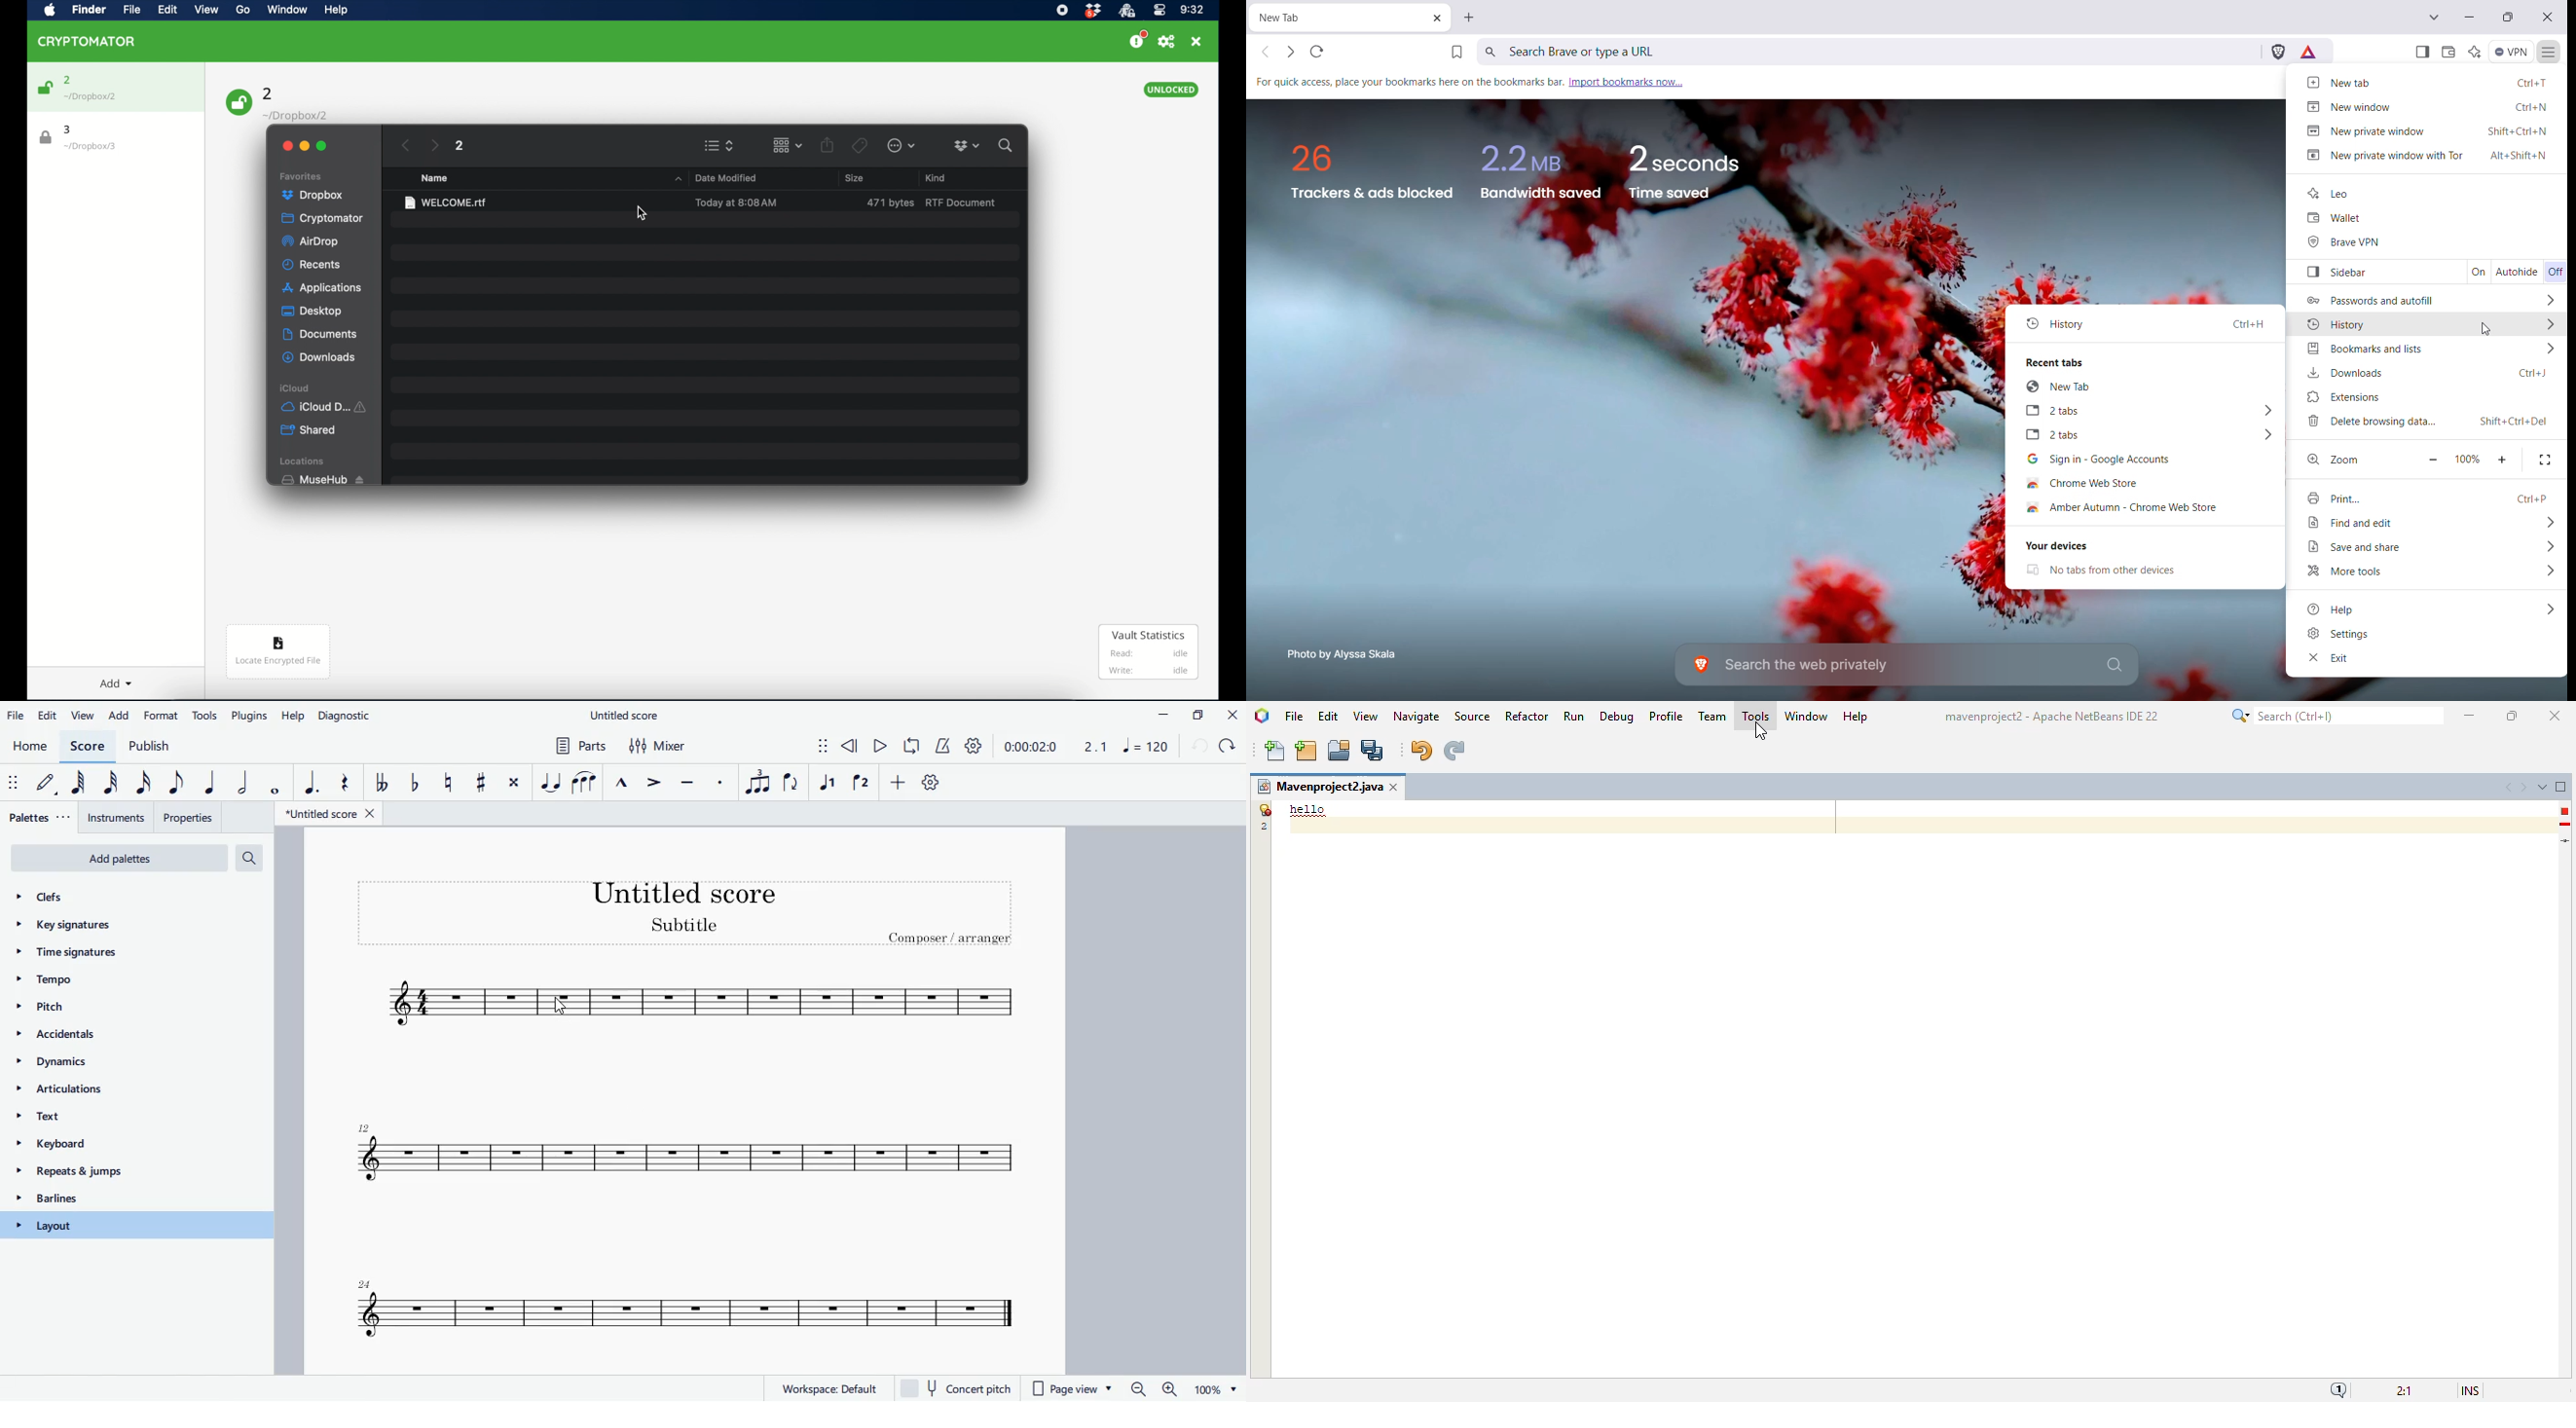 The height and width of the screenshot is (1428, 2576). I want to click on more, so click(901, 785).